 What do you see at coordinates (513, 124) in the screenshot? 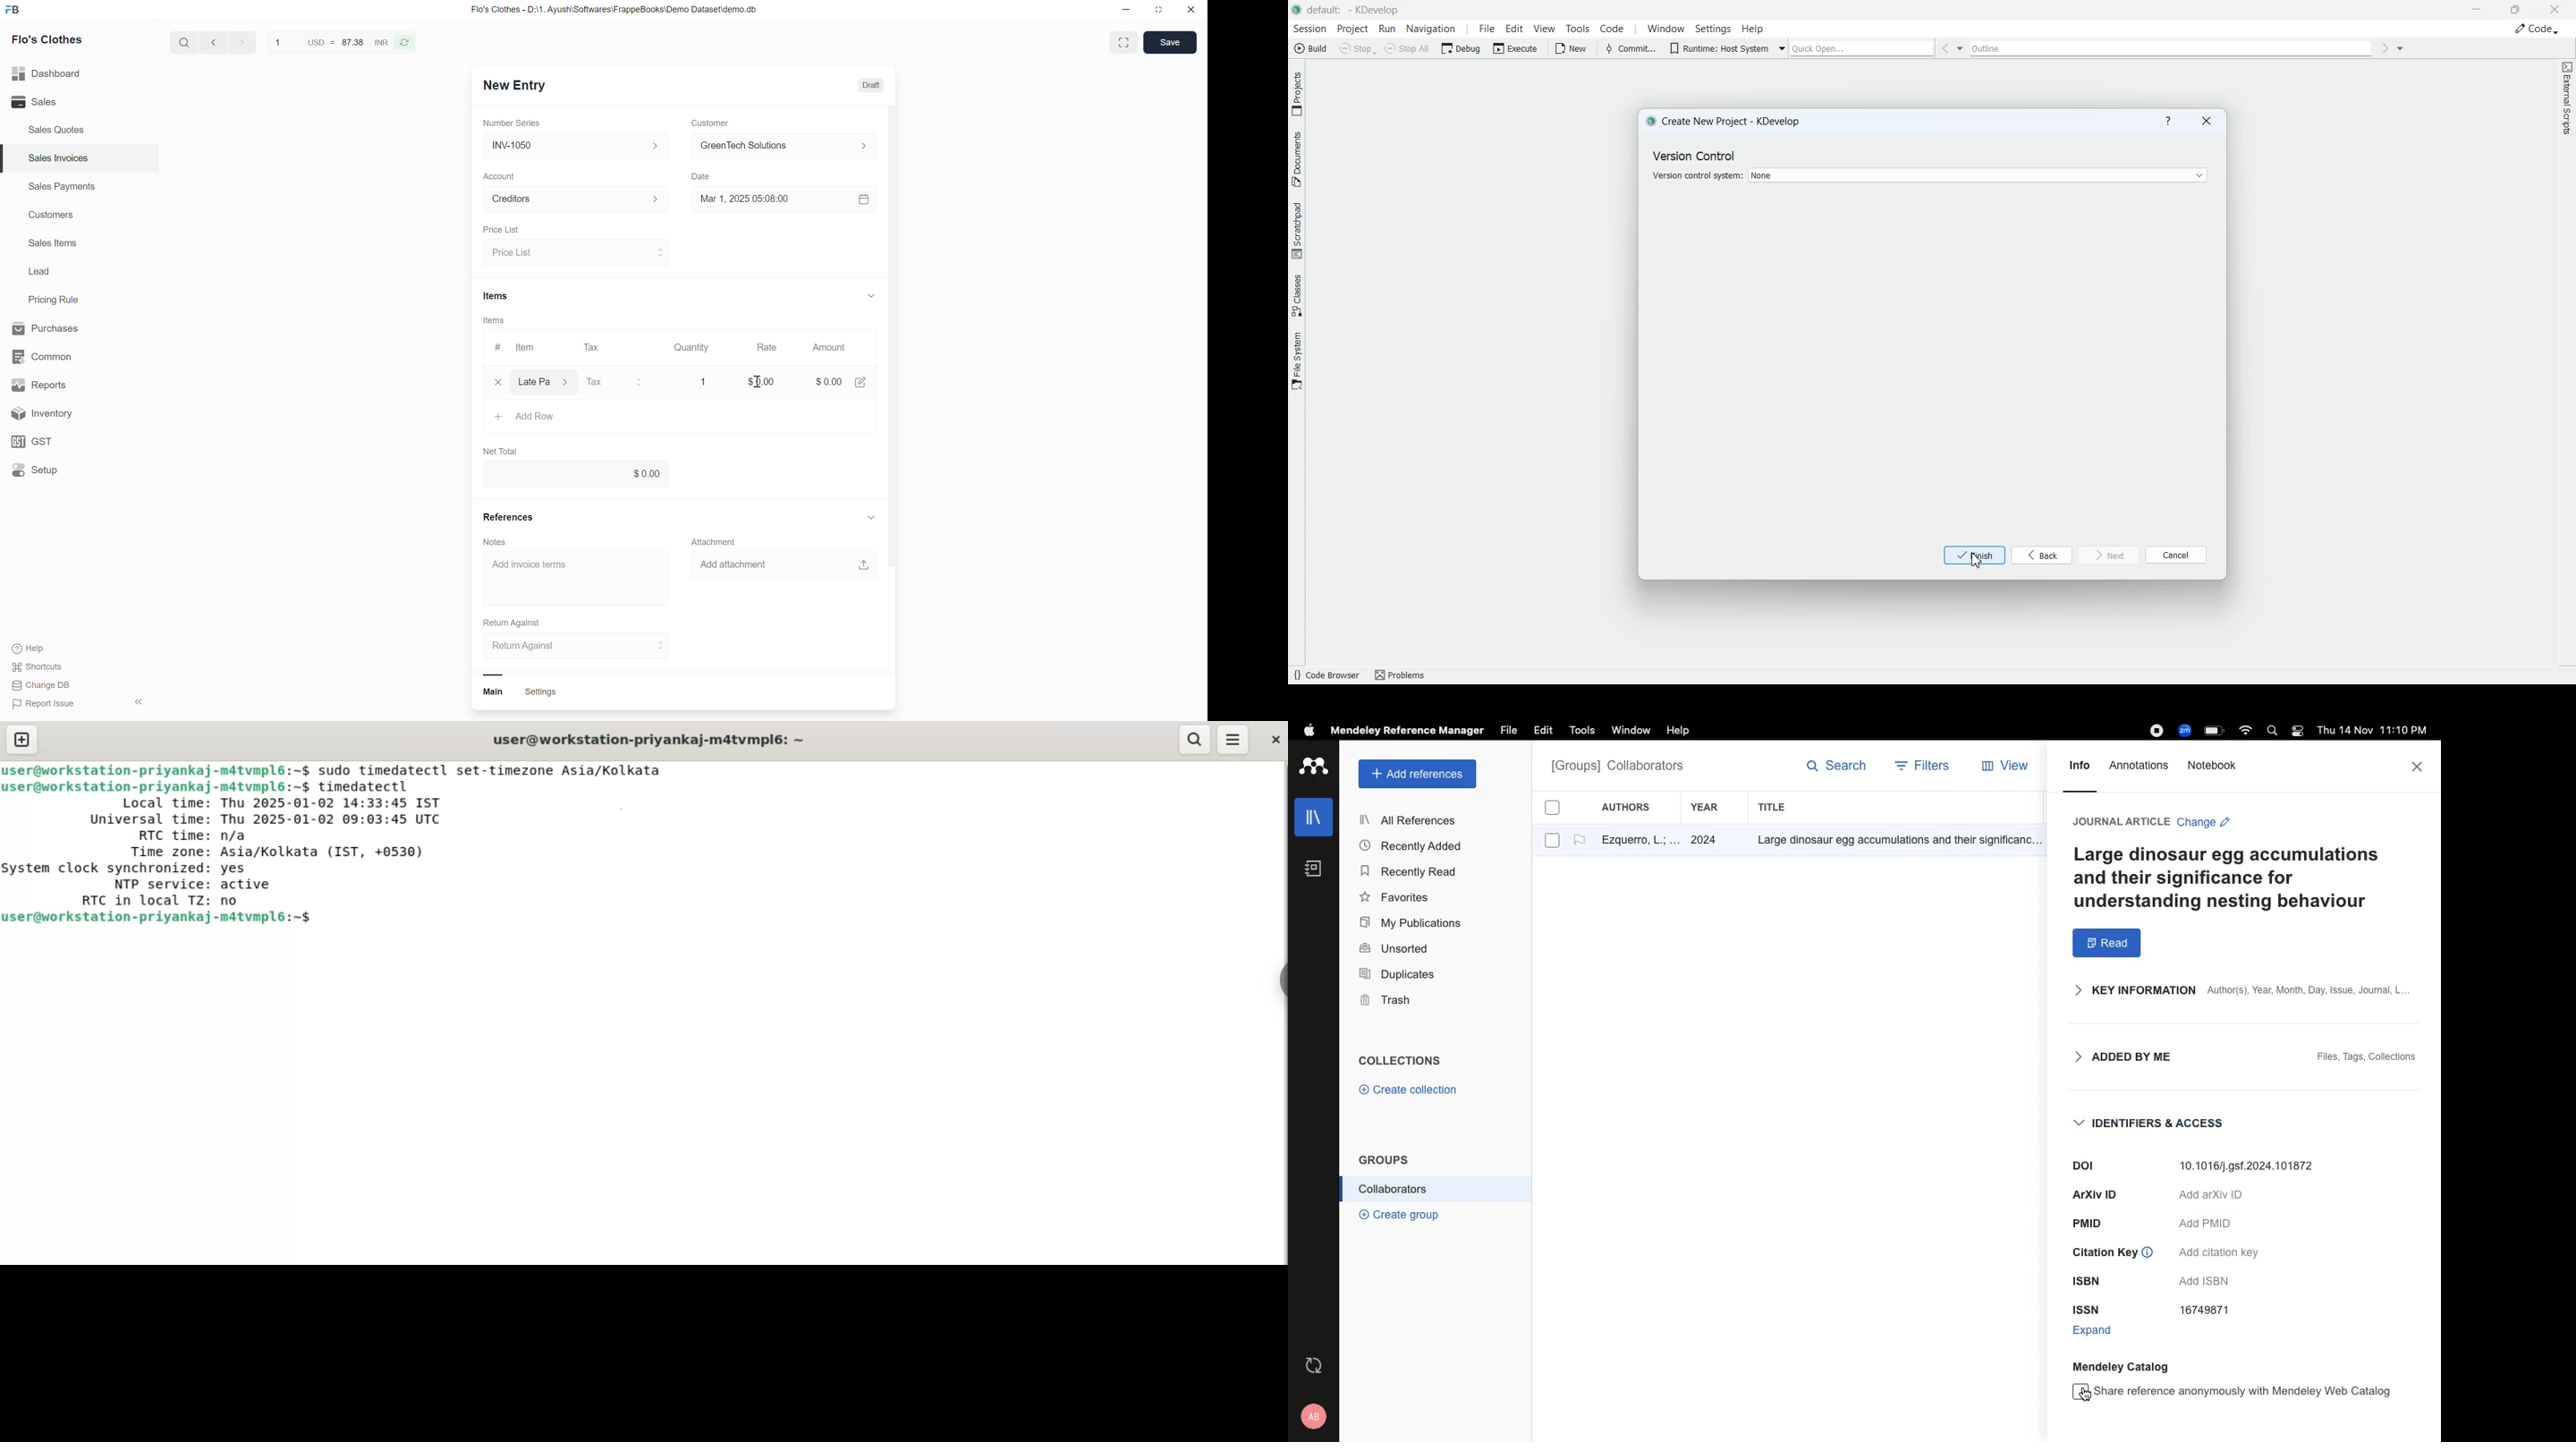
I see `Number Series` at bounding box center [513, 124].